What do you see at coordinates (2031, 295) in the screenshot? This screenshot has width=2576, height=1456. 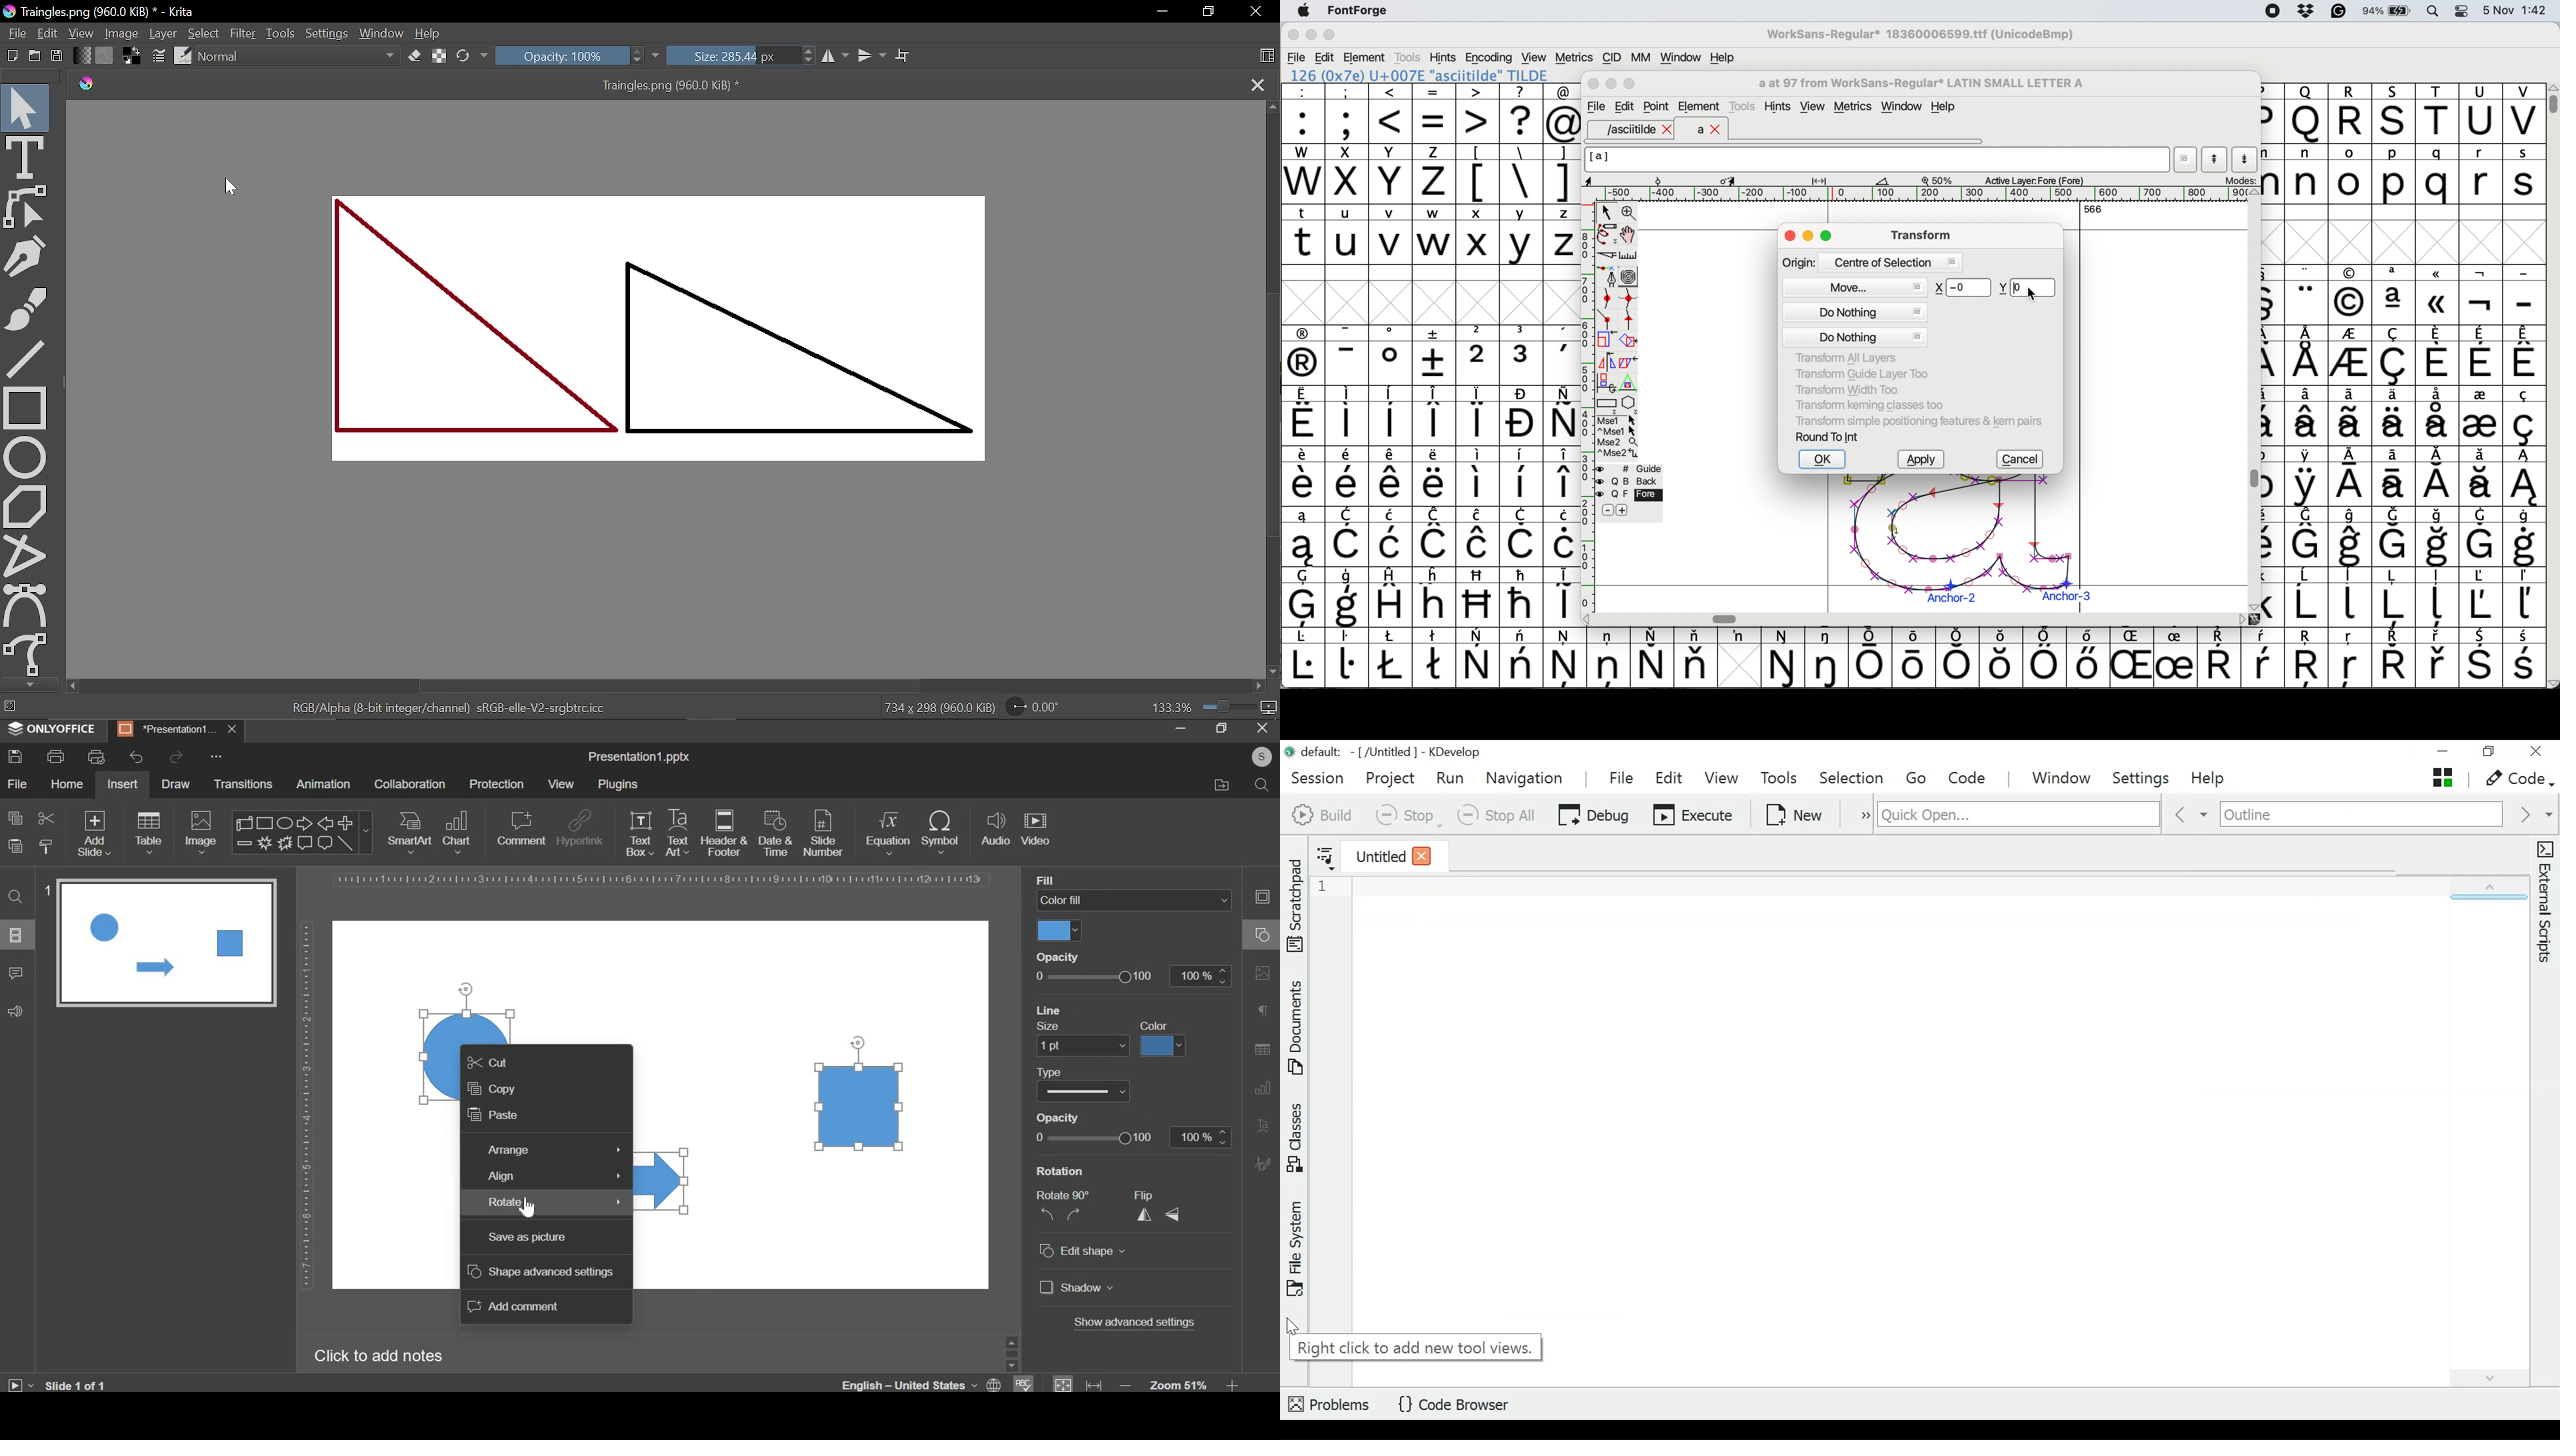 I see `Cursor` at bounding box center [2031, 295].